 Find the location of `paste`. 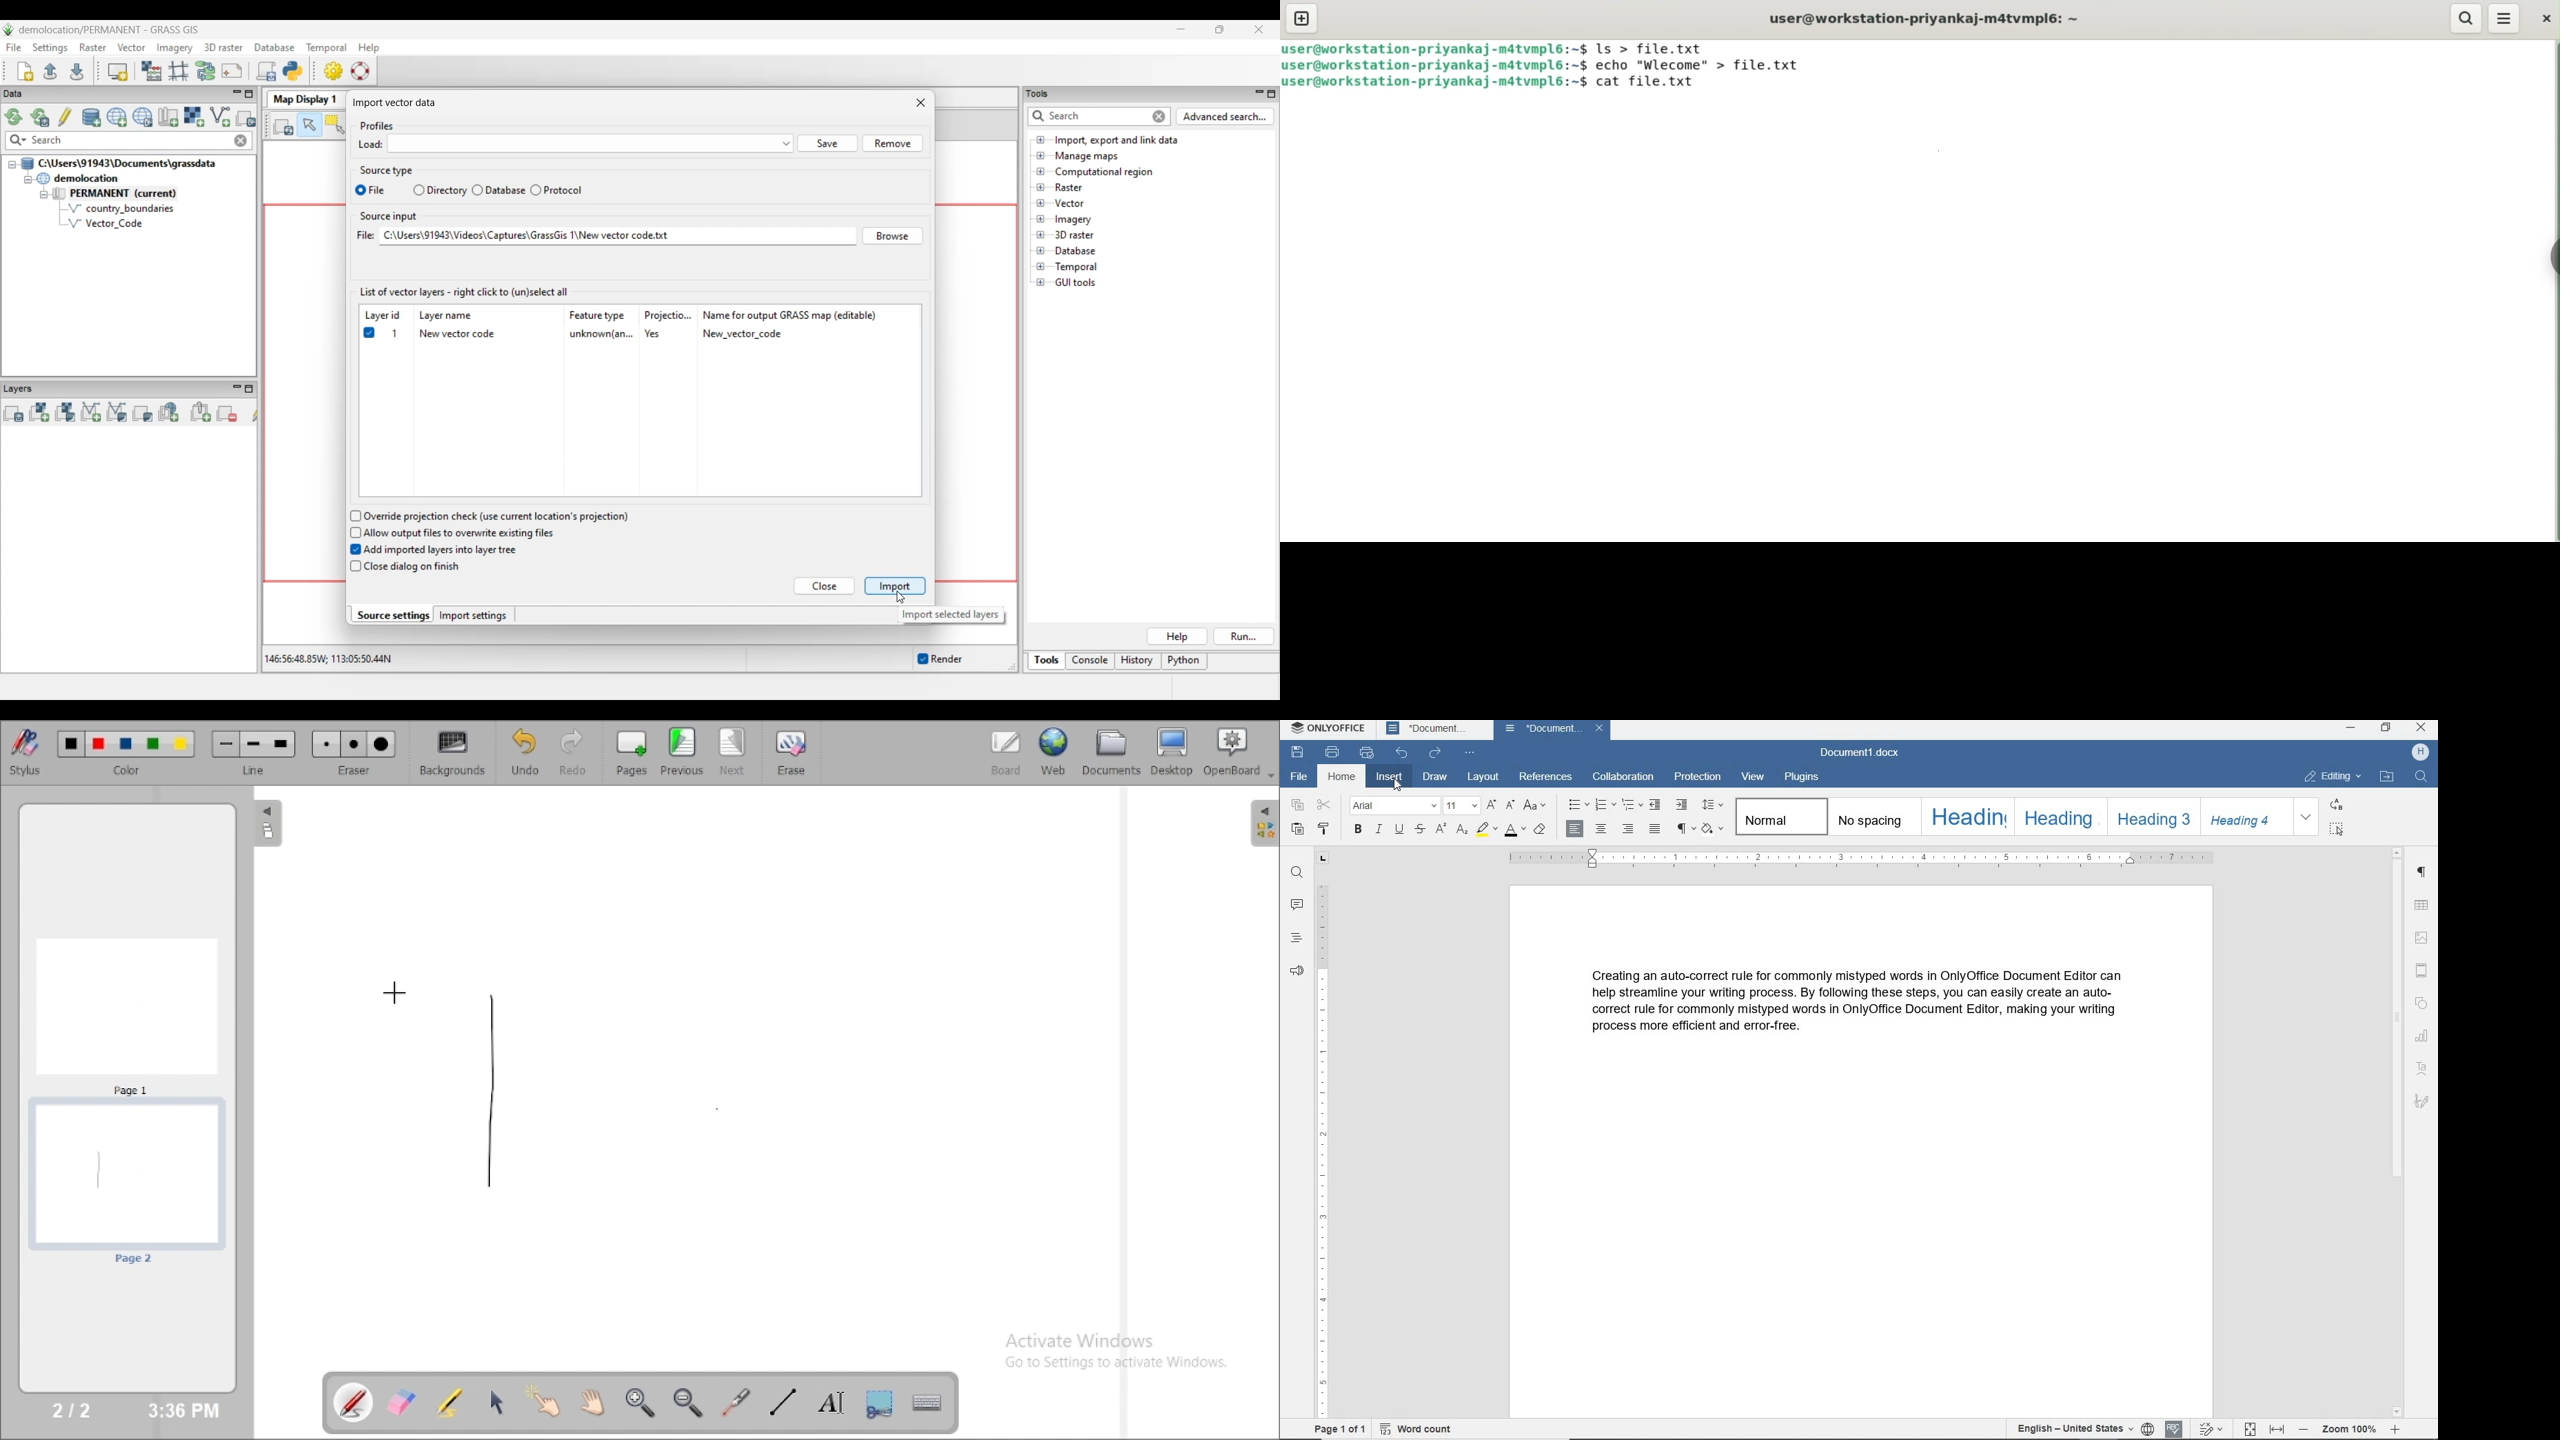

paste is located at coordinates (1298, 830).